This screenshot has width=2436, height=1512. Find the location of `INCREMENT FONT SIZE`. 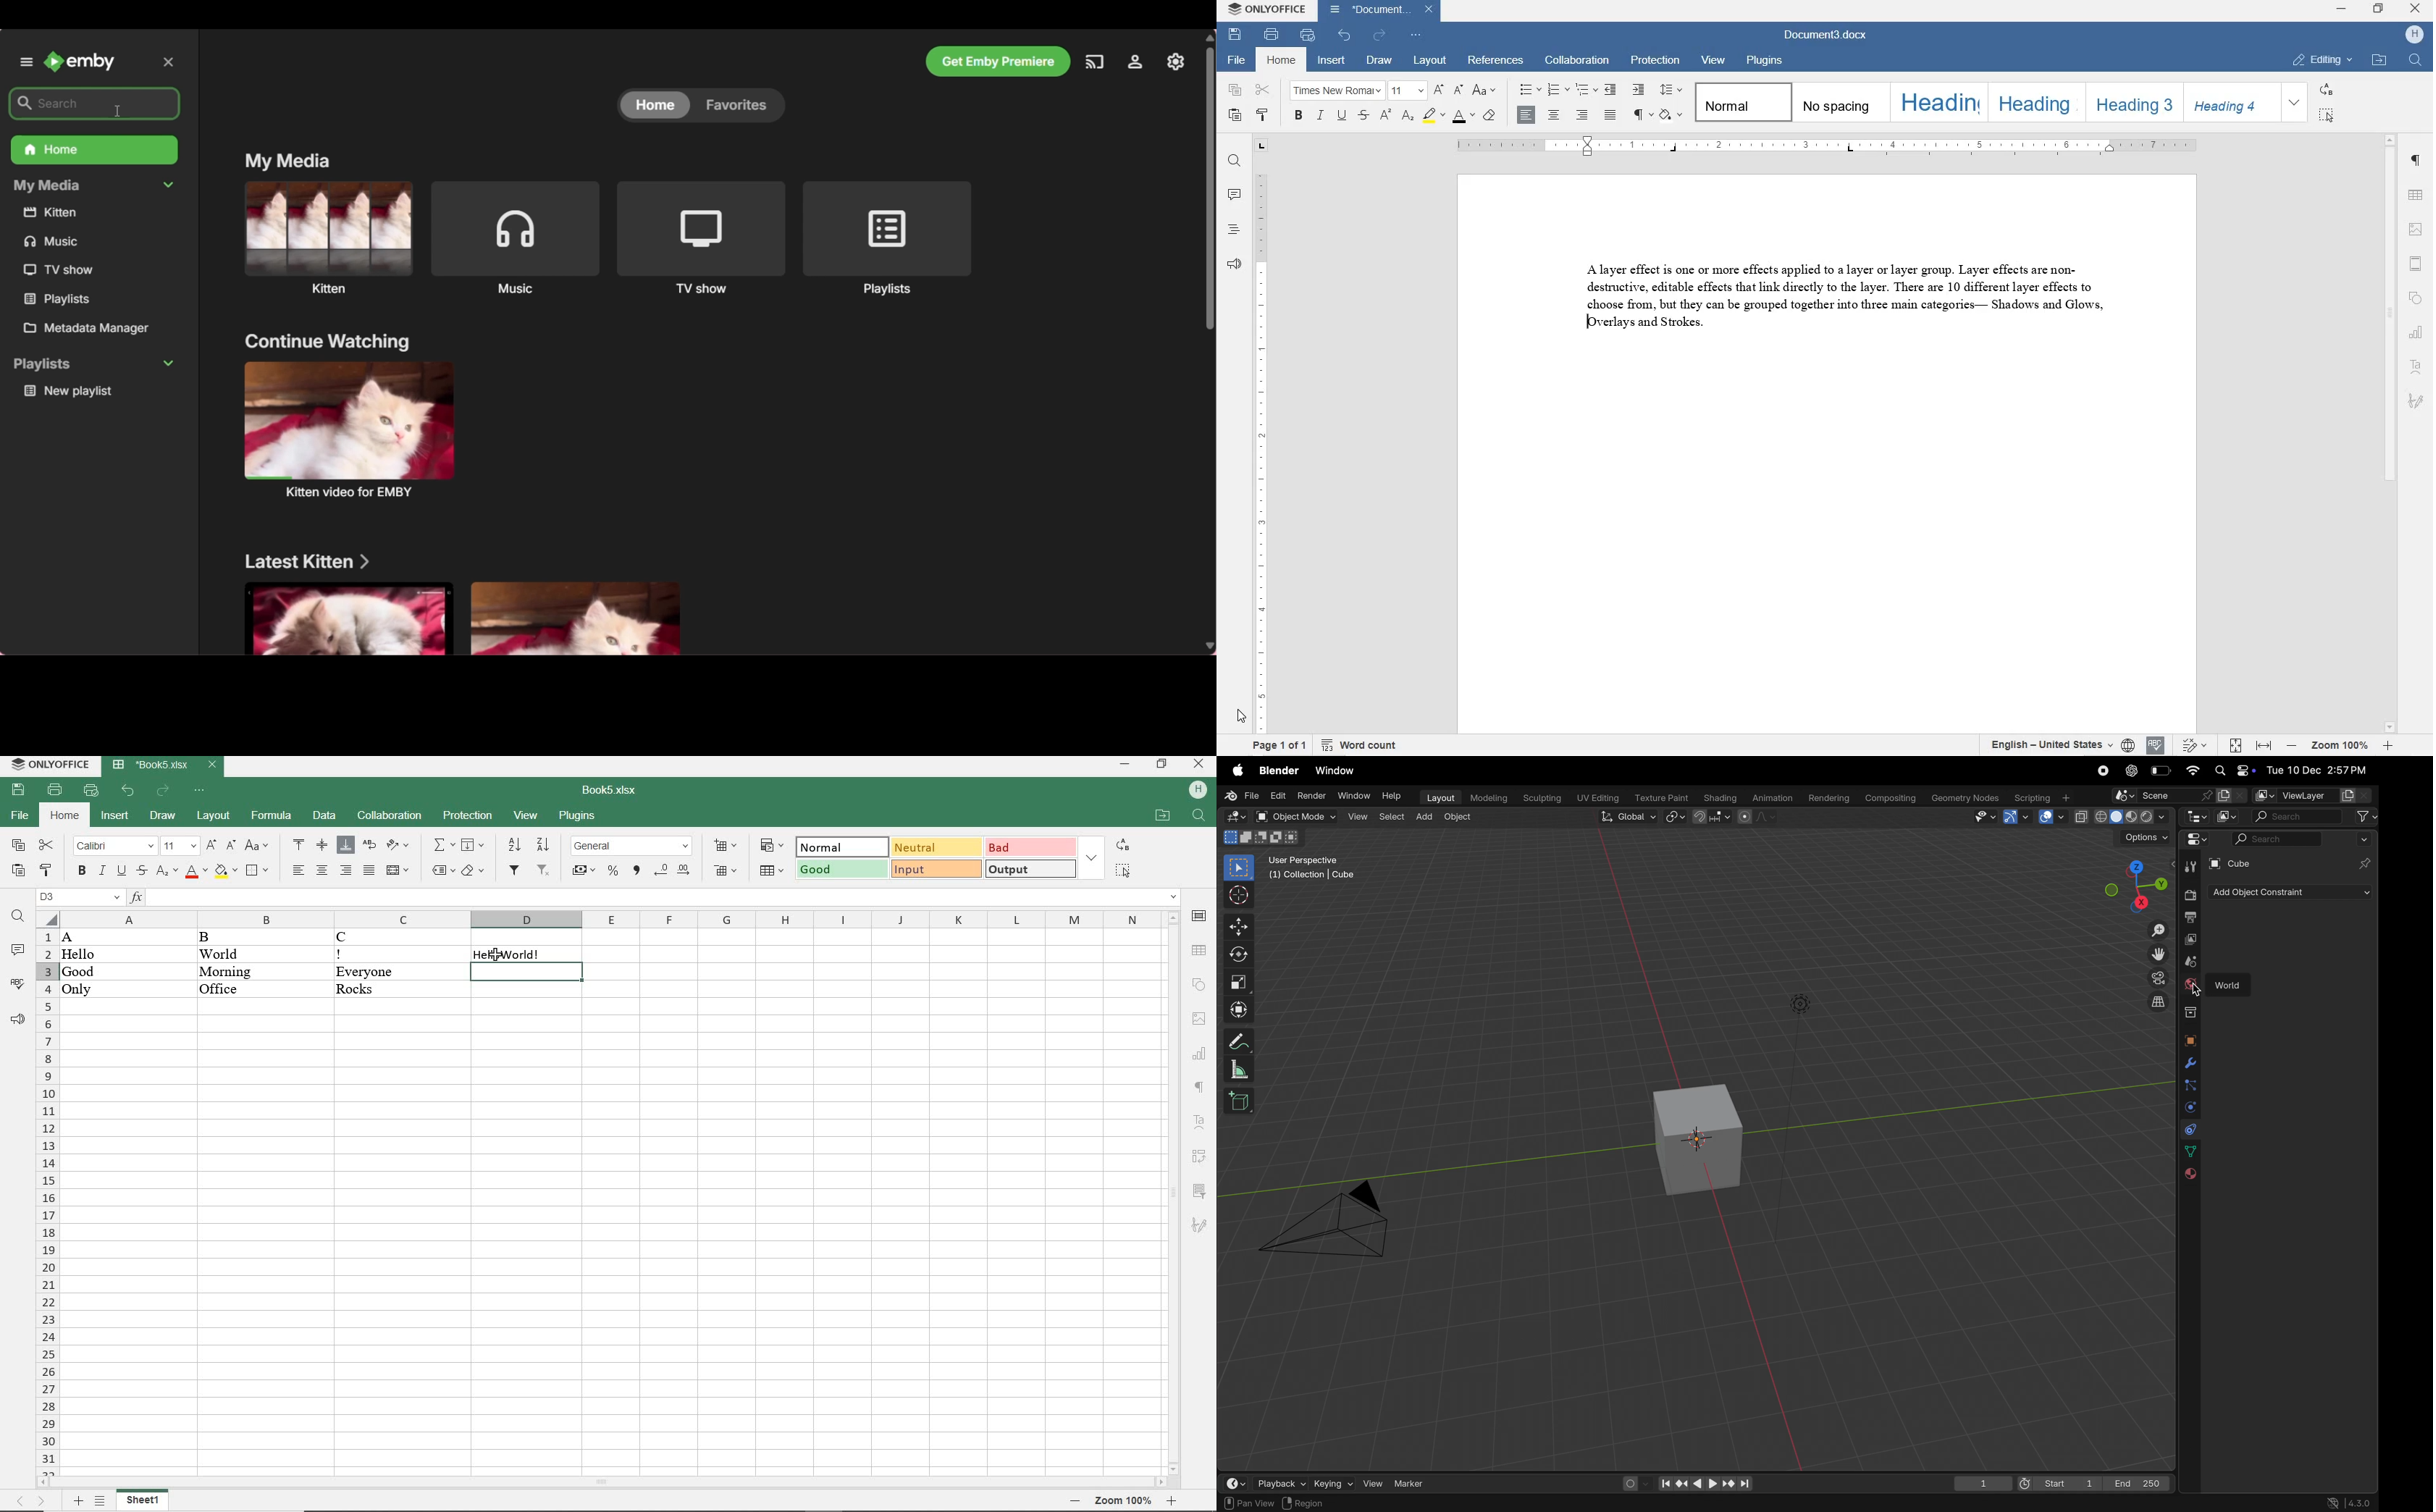

INCREMENT FONT SIZE is located at coordinates (212, 847).